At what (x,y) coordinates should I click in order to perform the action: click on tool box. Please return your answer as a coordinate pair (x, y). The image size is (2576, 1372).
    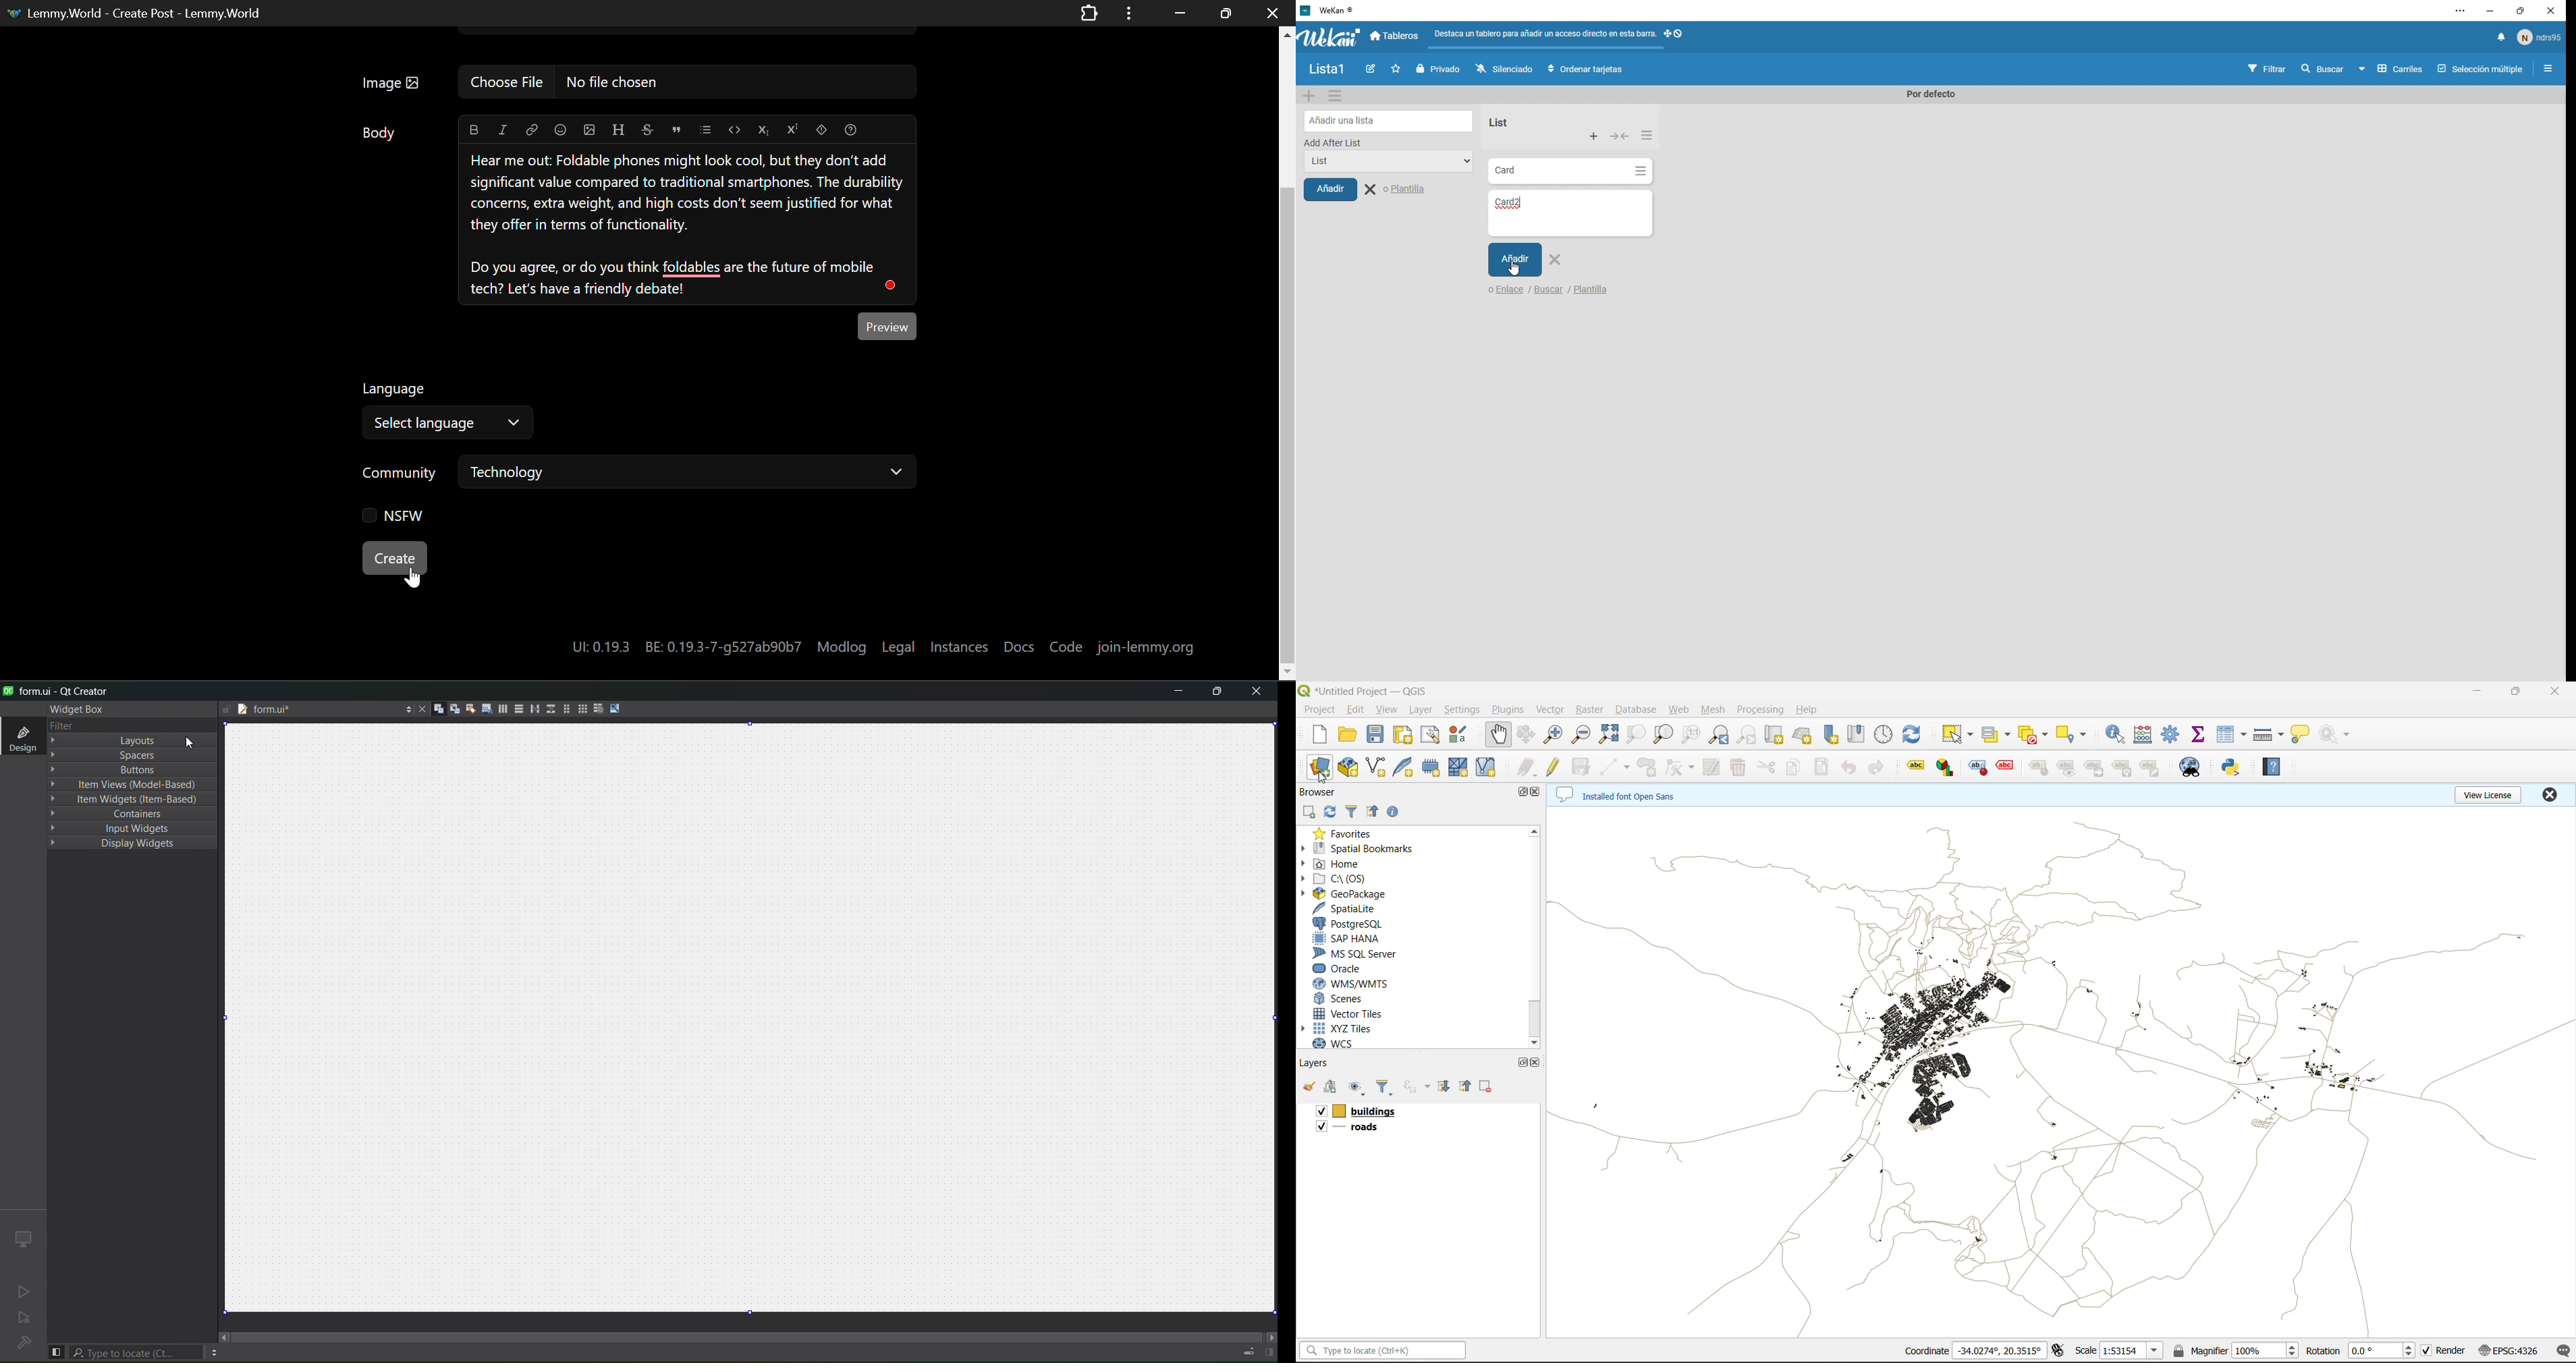
    Looking at the image, I should click on (2172, 733).